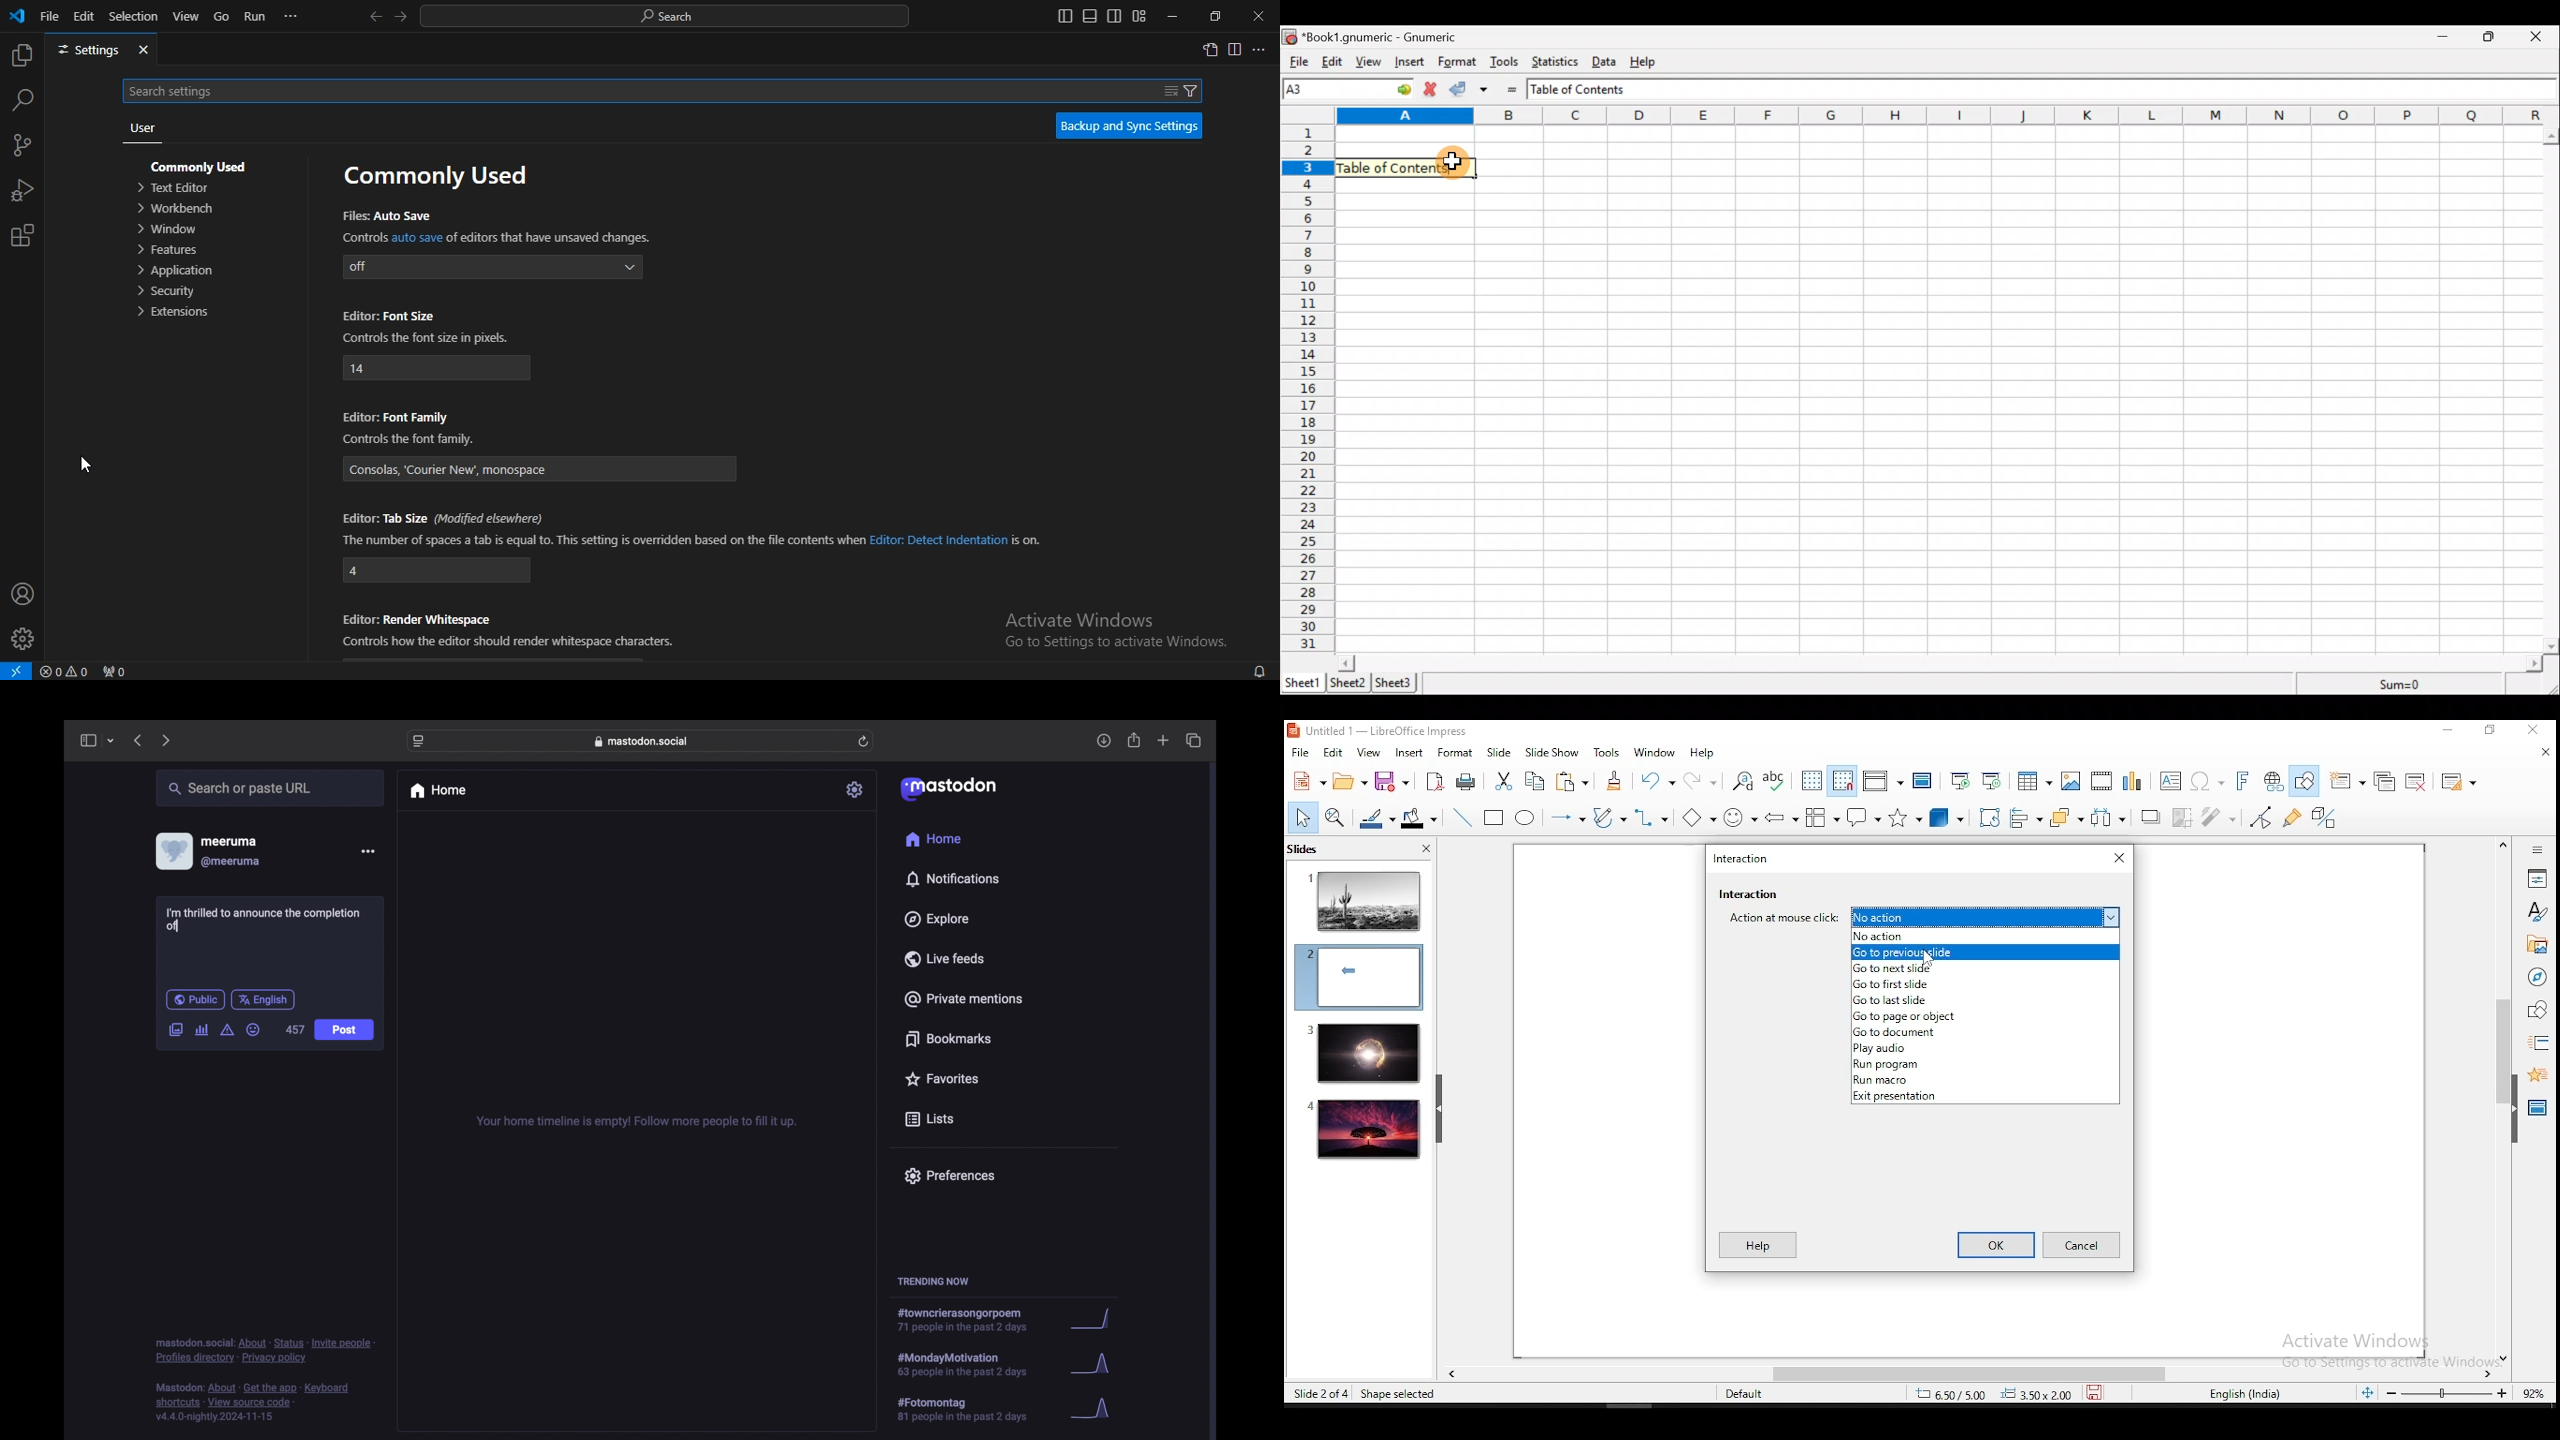 This screenshot has width=2576, height=1456. Describe the element at coordinates (101, 51) in the screenshot. I see `settings` at that location.